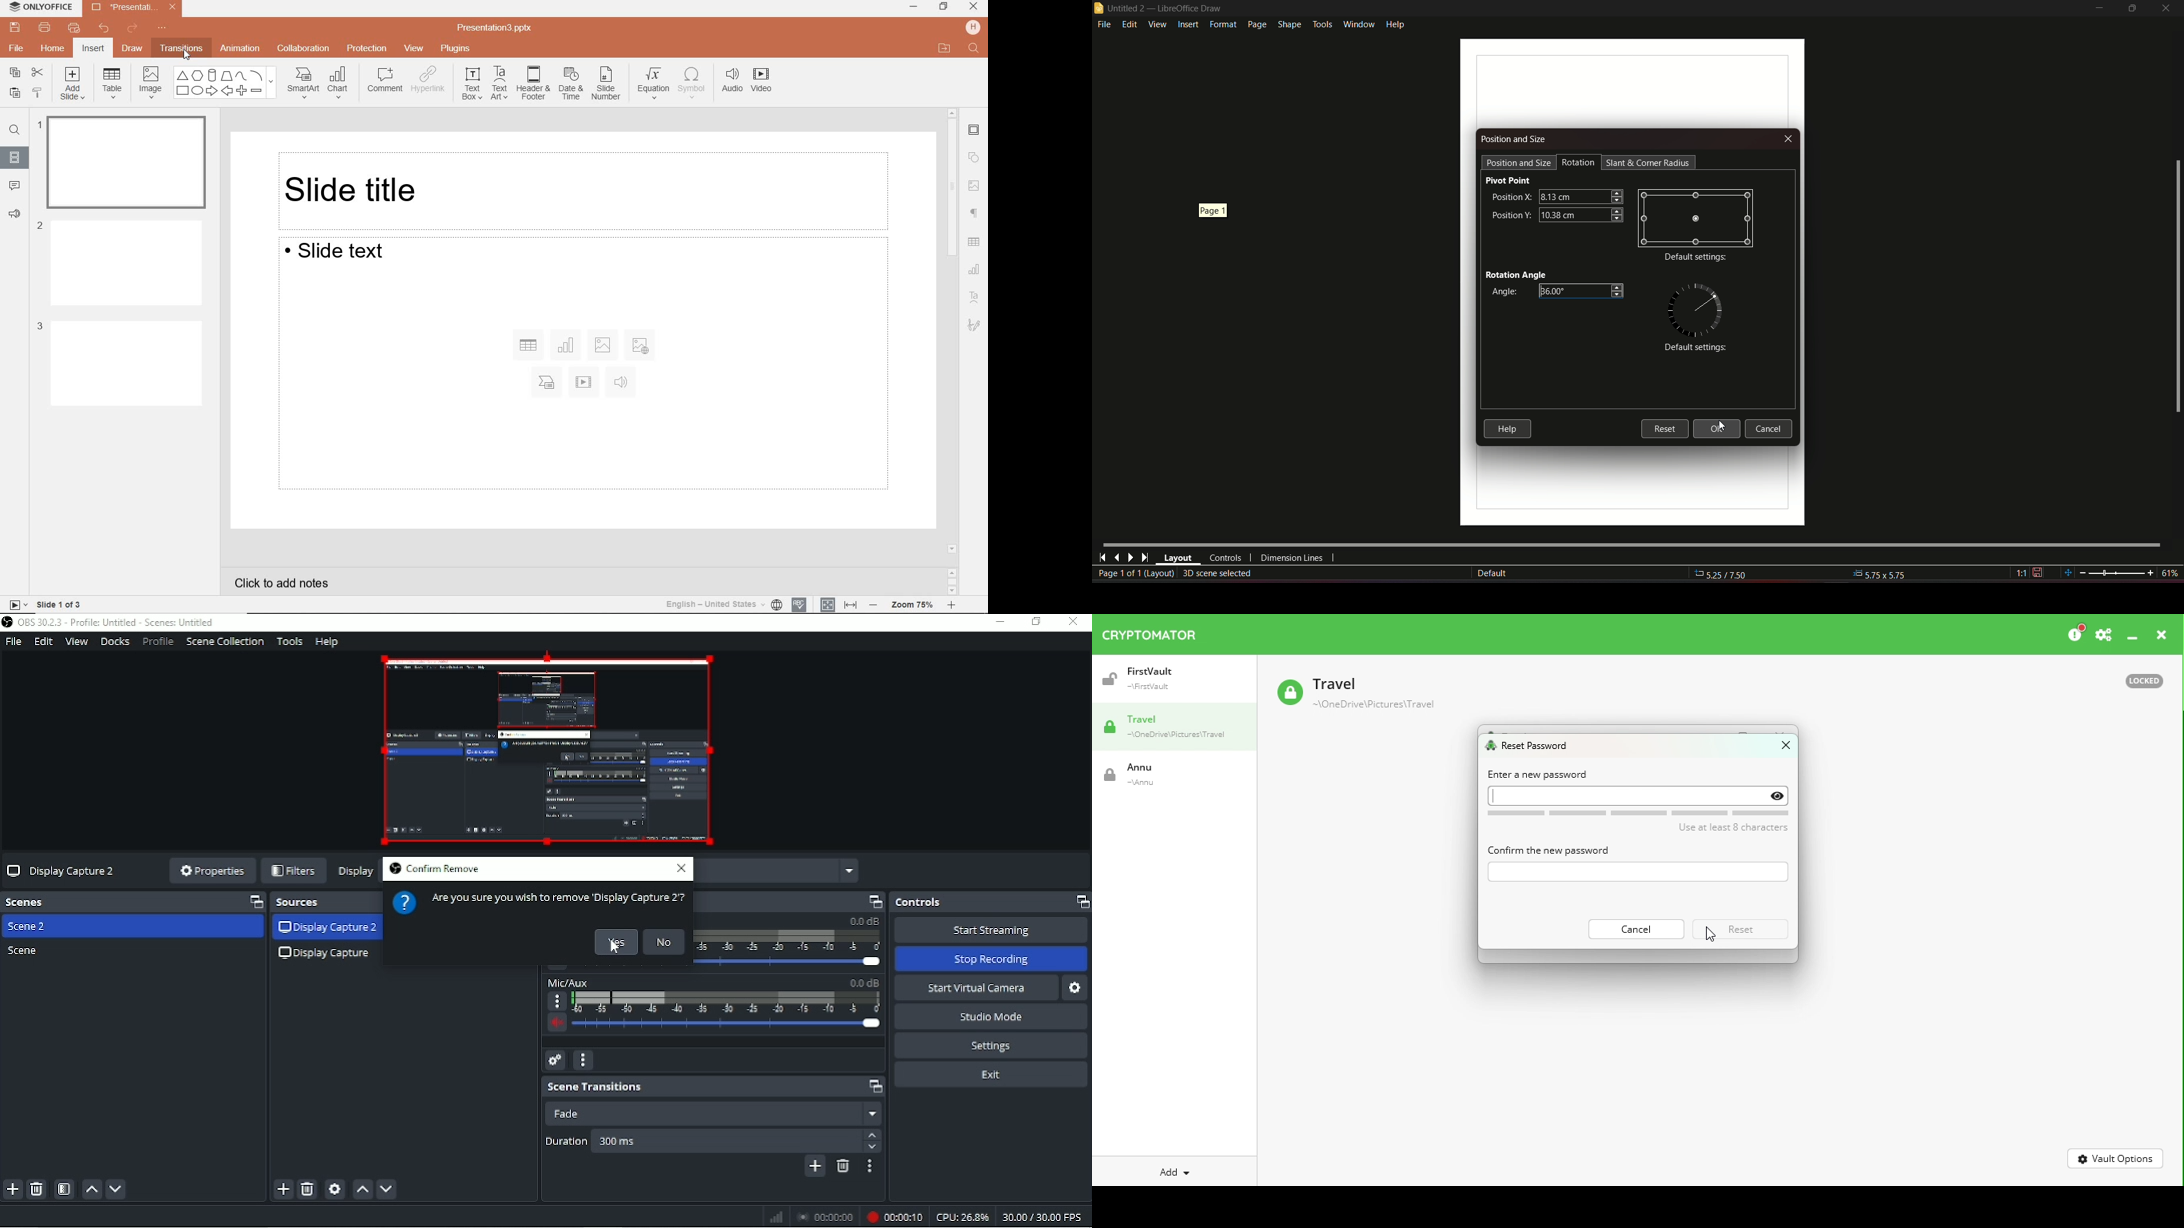  Describe the element at coordinates (943, 48) in the screenshot. I see `OPEN FILE LOCATION` at that location.